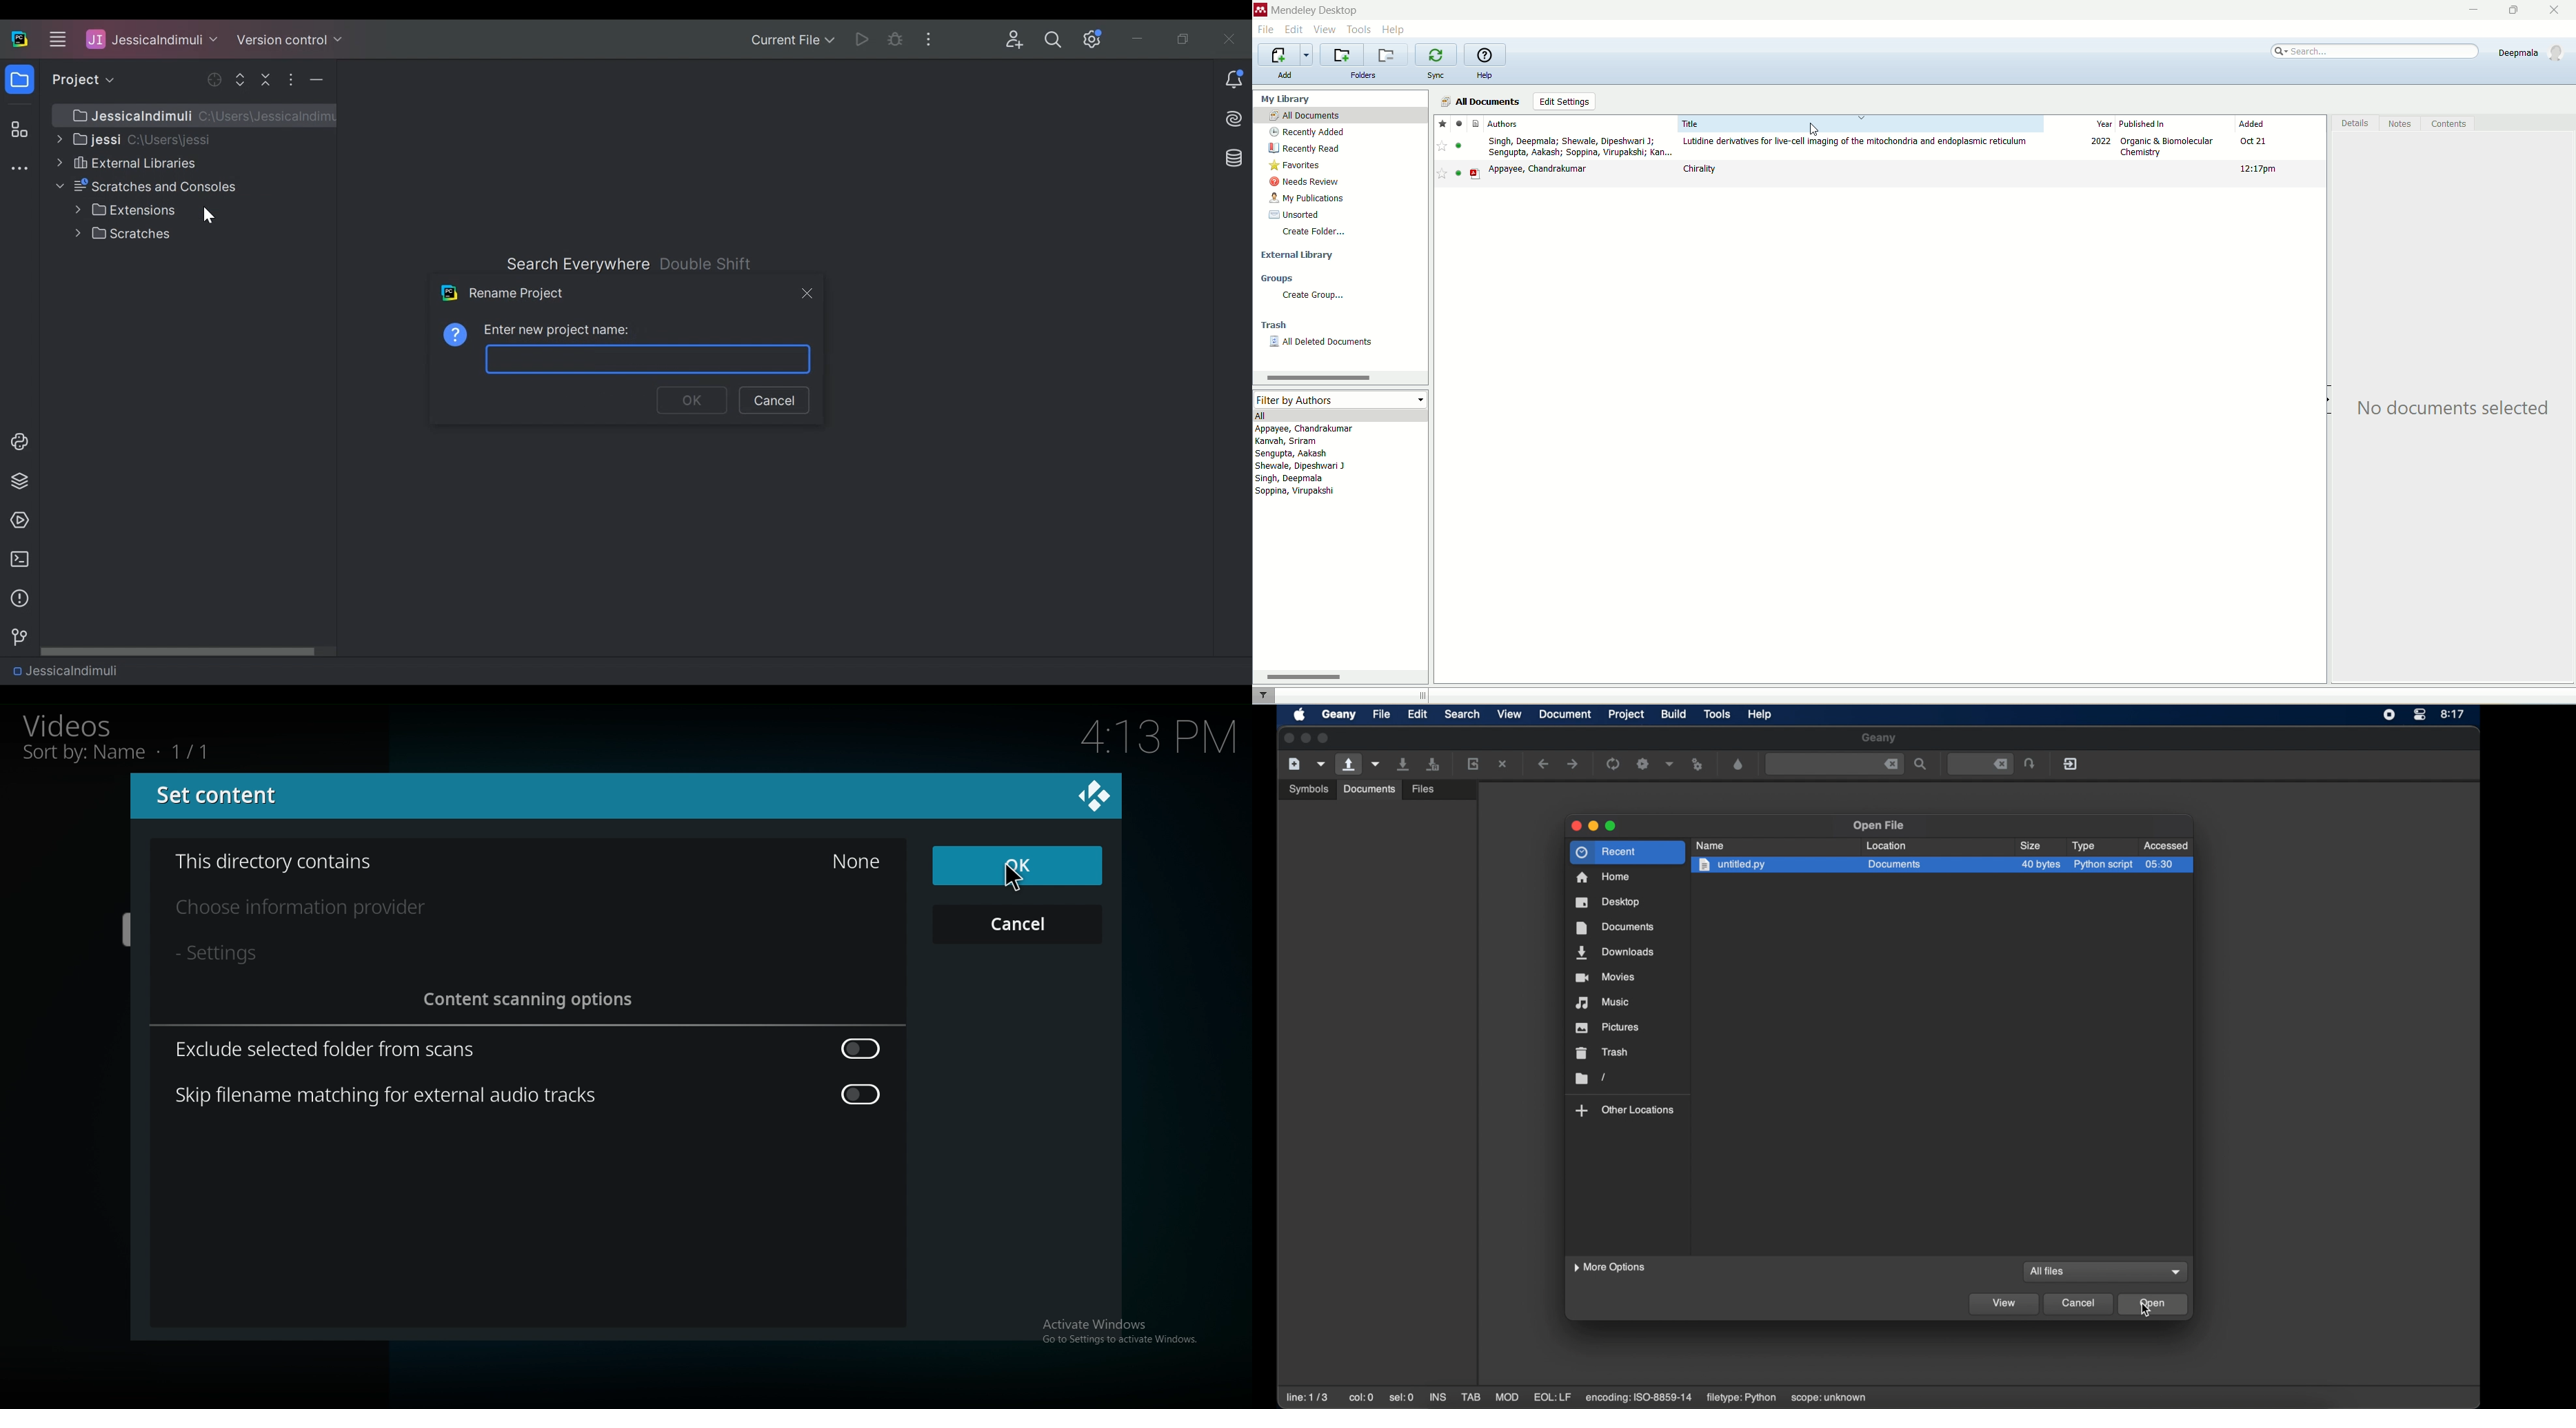 The width and height of the screenshot is (2576, 1428). What do you see at coordinates (1266, 31) in the screenshot?
I see `file` at bounding box center [1266, 31].